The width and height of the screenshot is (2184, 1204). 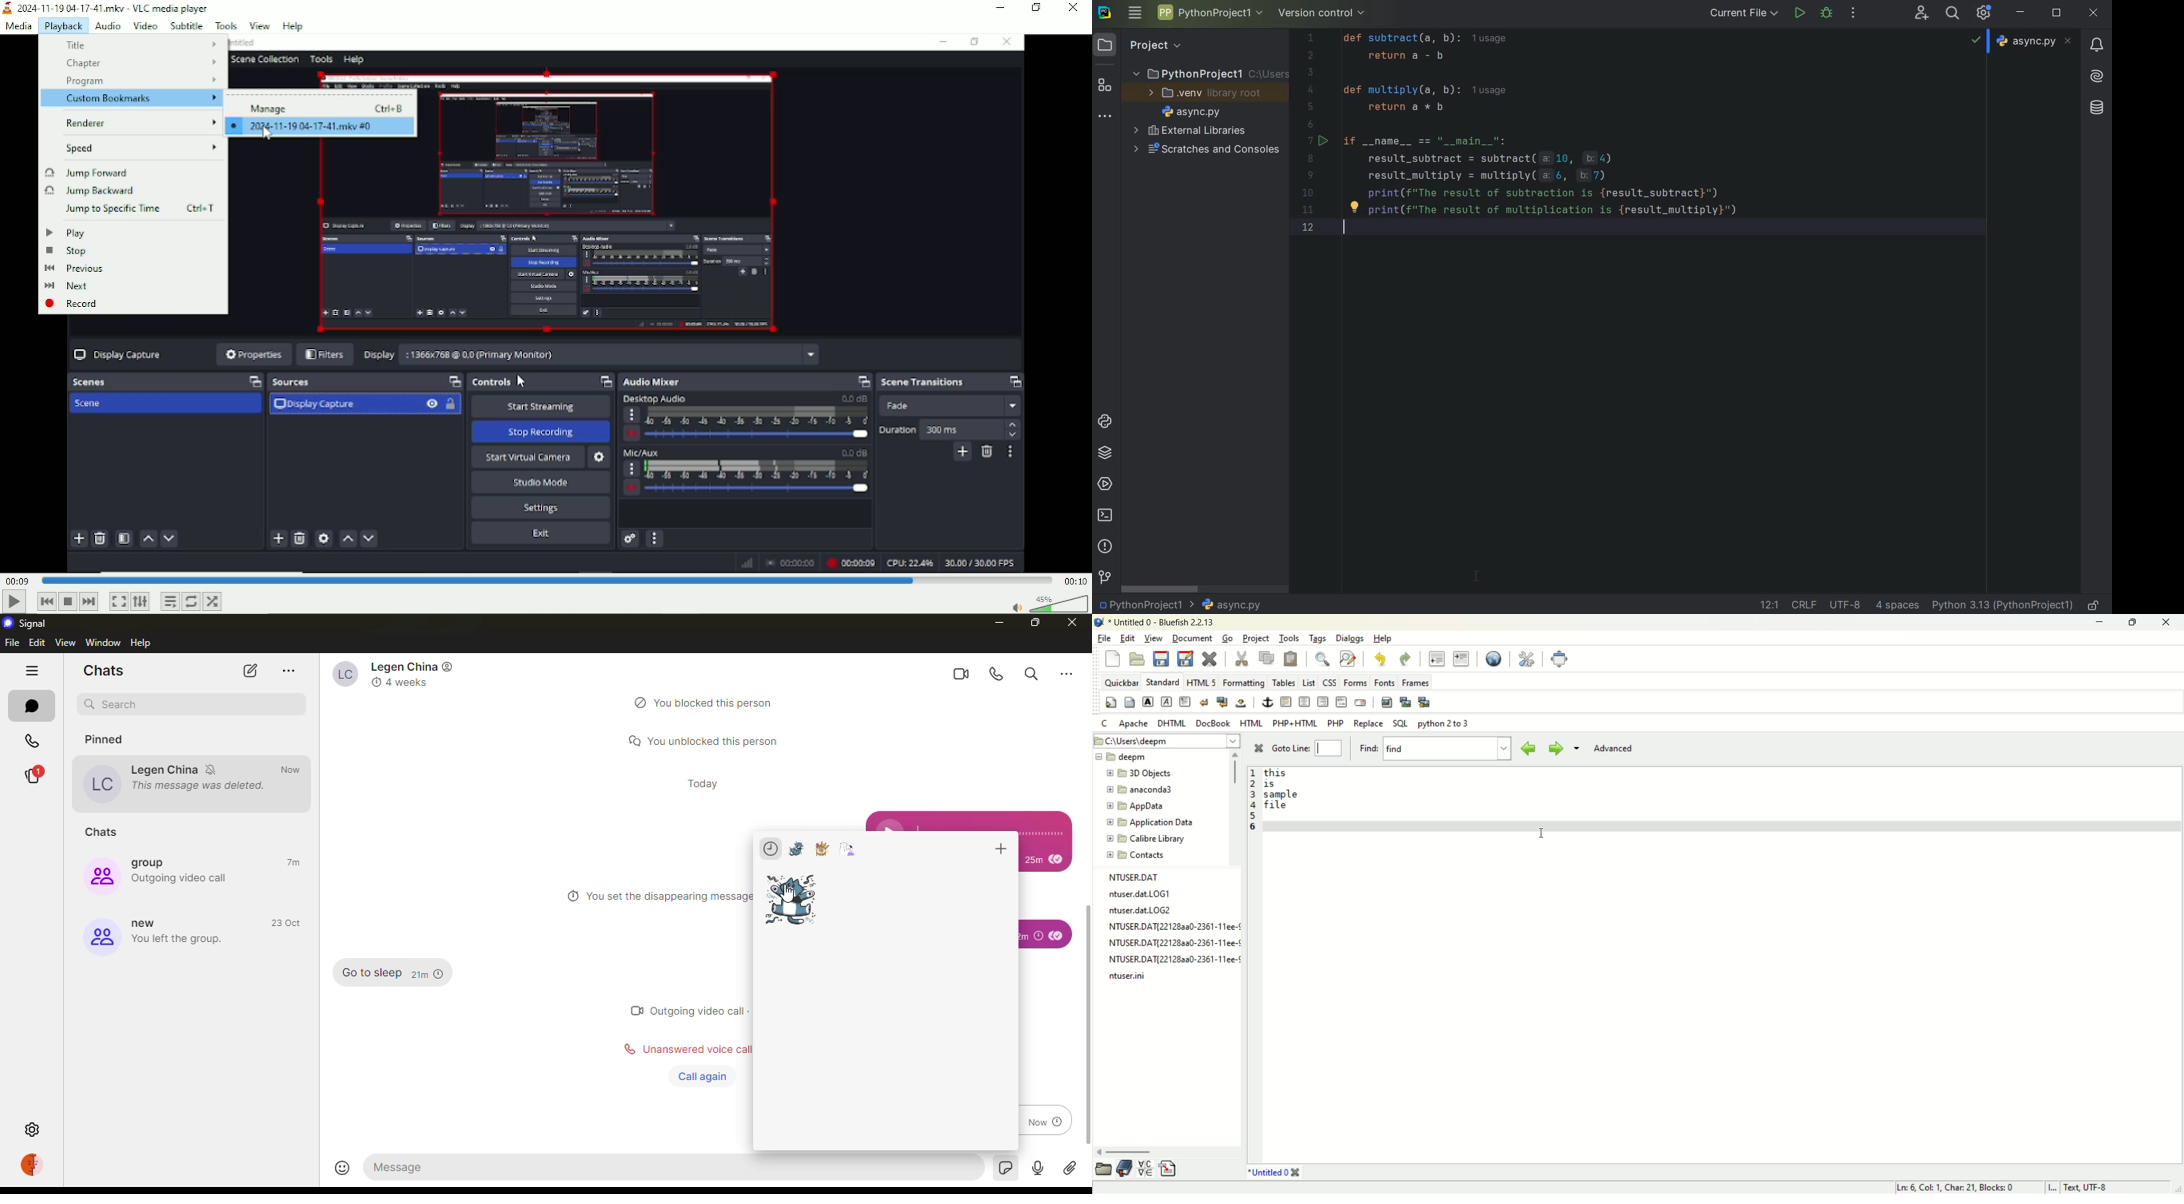 I want to click on hide tabs, so click(x=32, y=669).